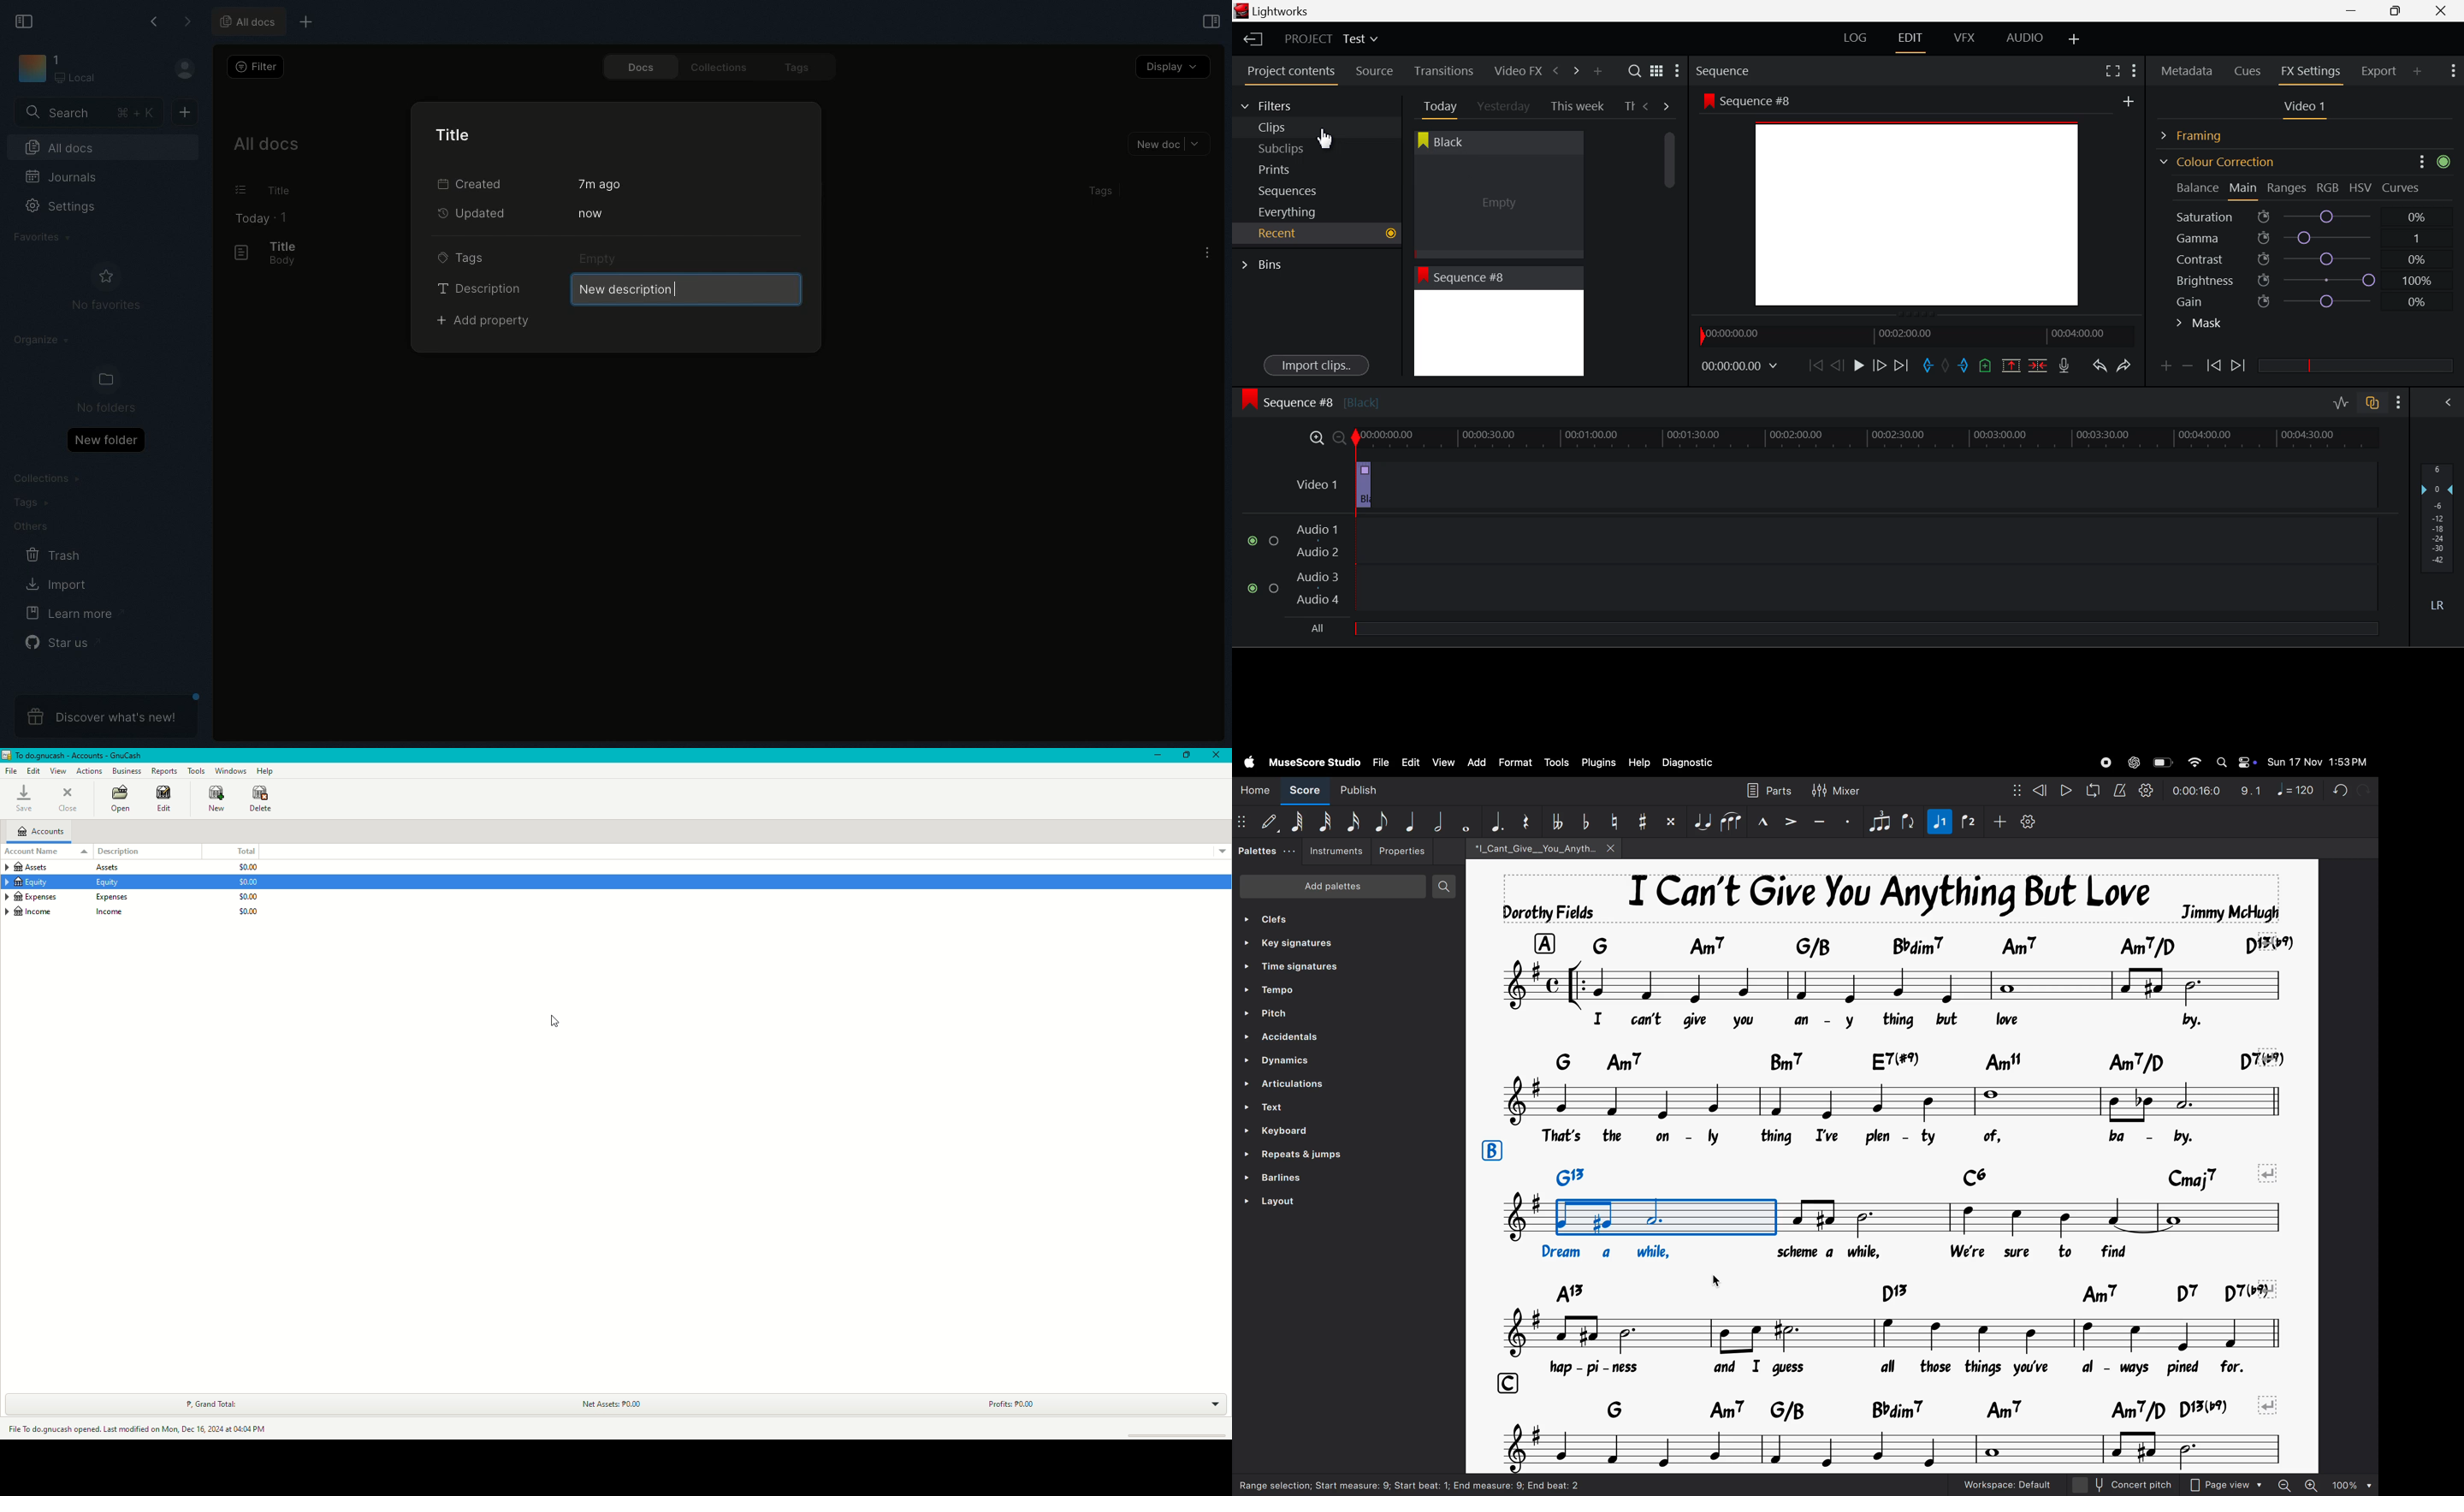  Describe the element at coordinates (1266, 263) in the screenshot. I see `Bins` at that location.